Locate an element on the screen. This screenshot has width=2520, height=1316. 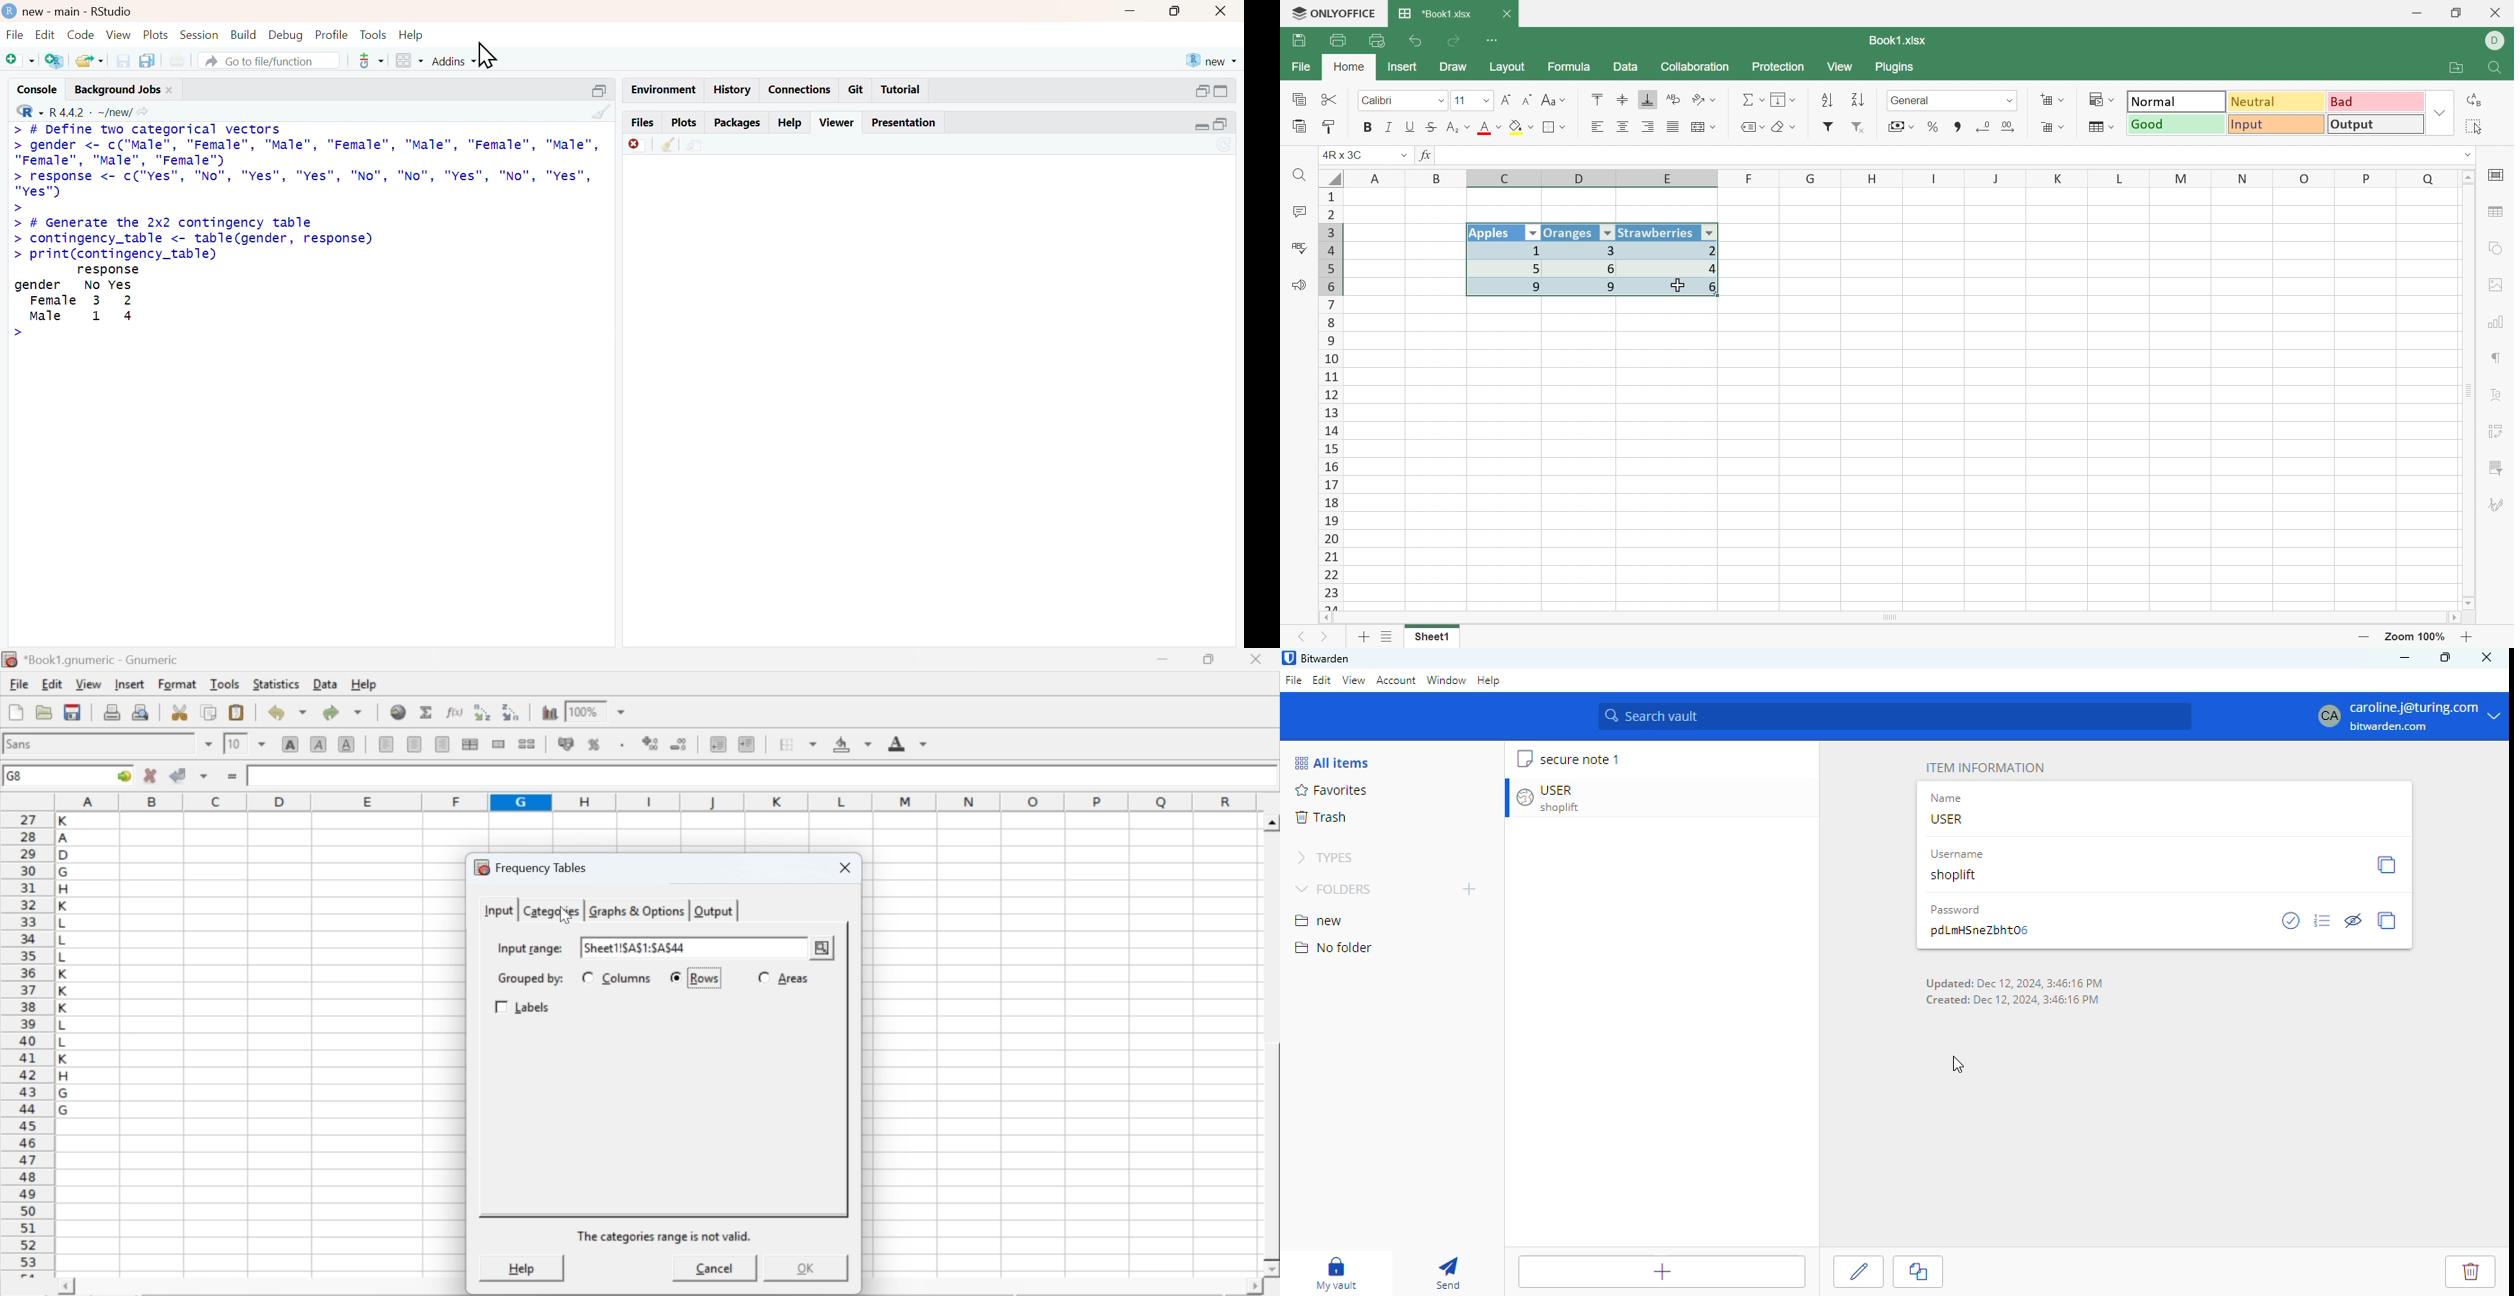
Q is located at coordinates (2428, 177).